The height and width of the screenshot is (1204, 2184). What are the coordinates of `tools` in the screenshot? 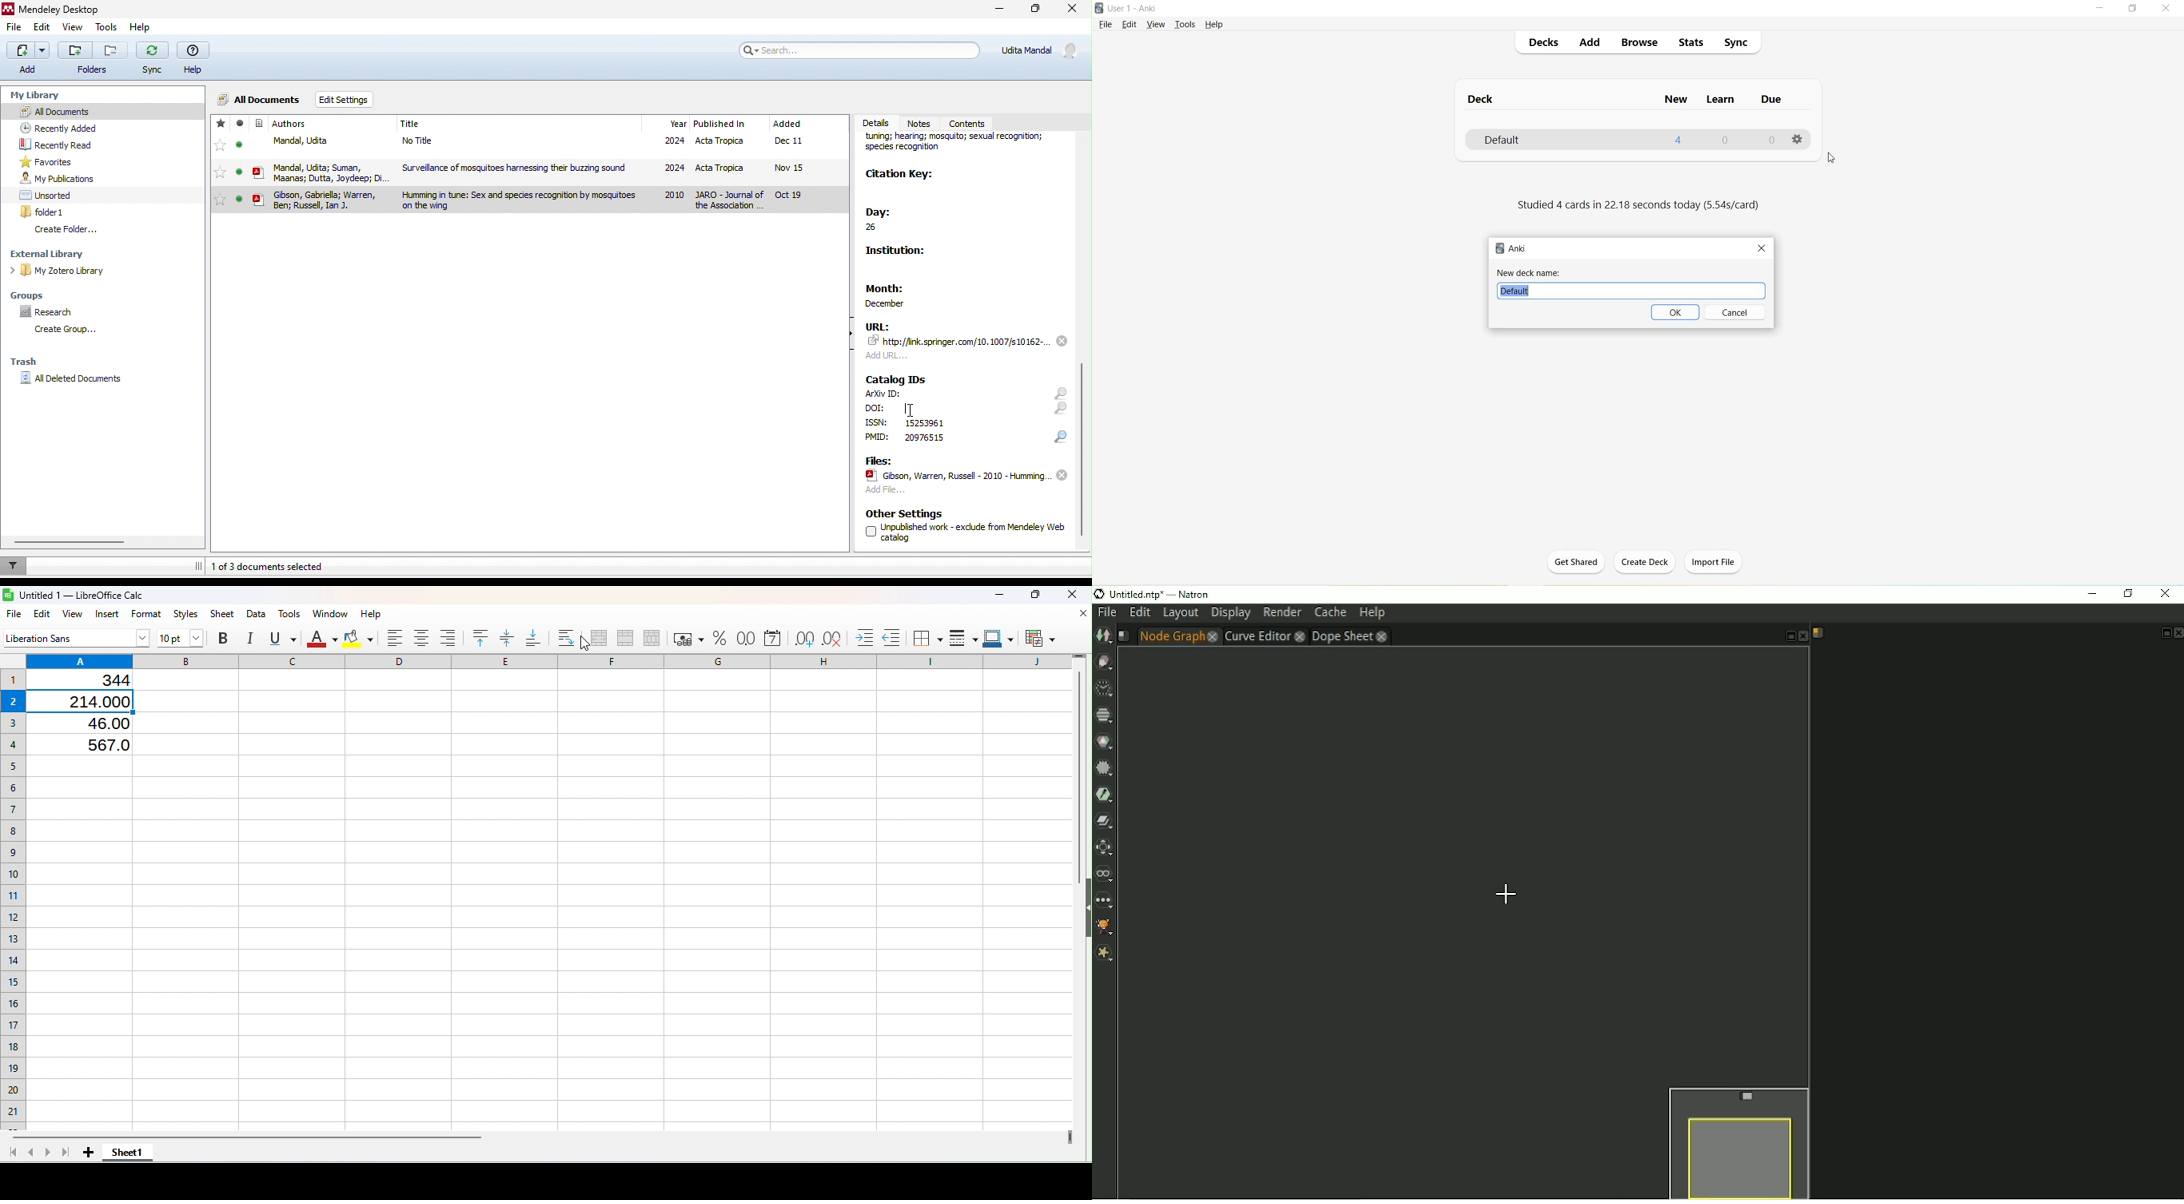 It's located at (107, 29).